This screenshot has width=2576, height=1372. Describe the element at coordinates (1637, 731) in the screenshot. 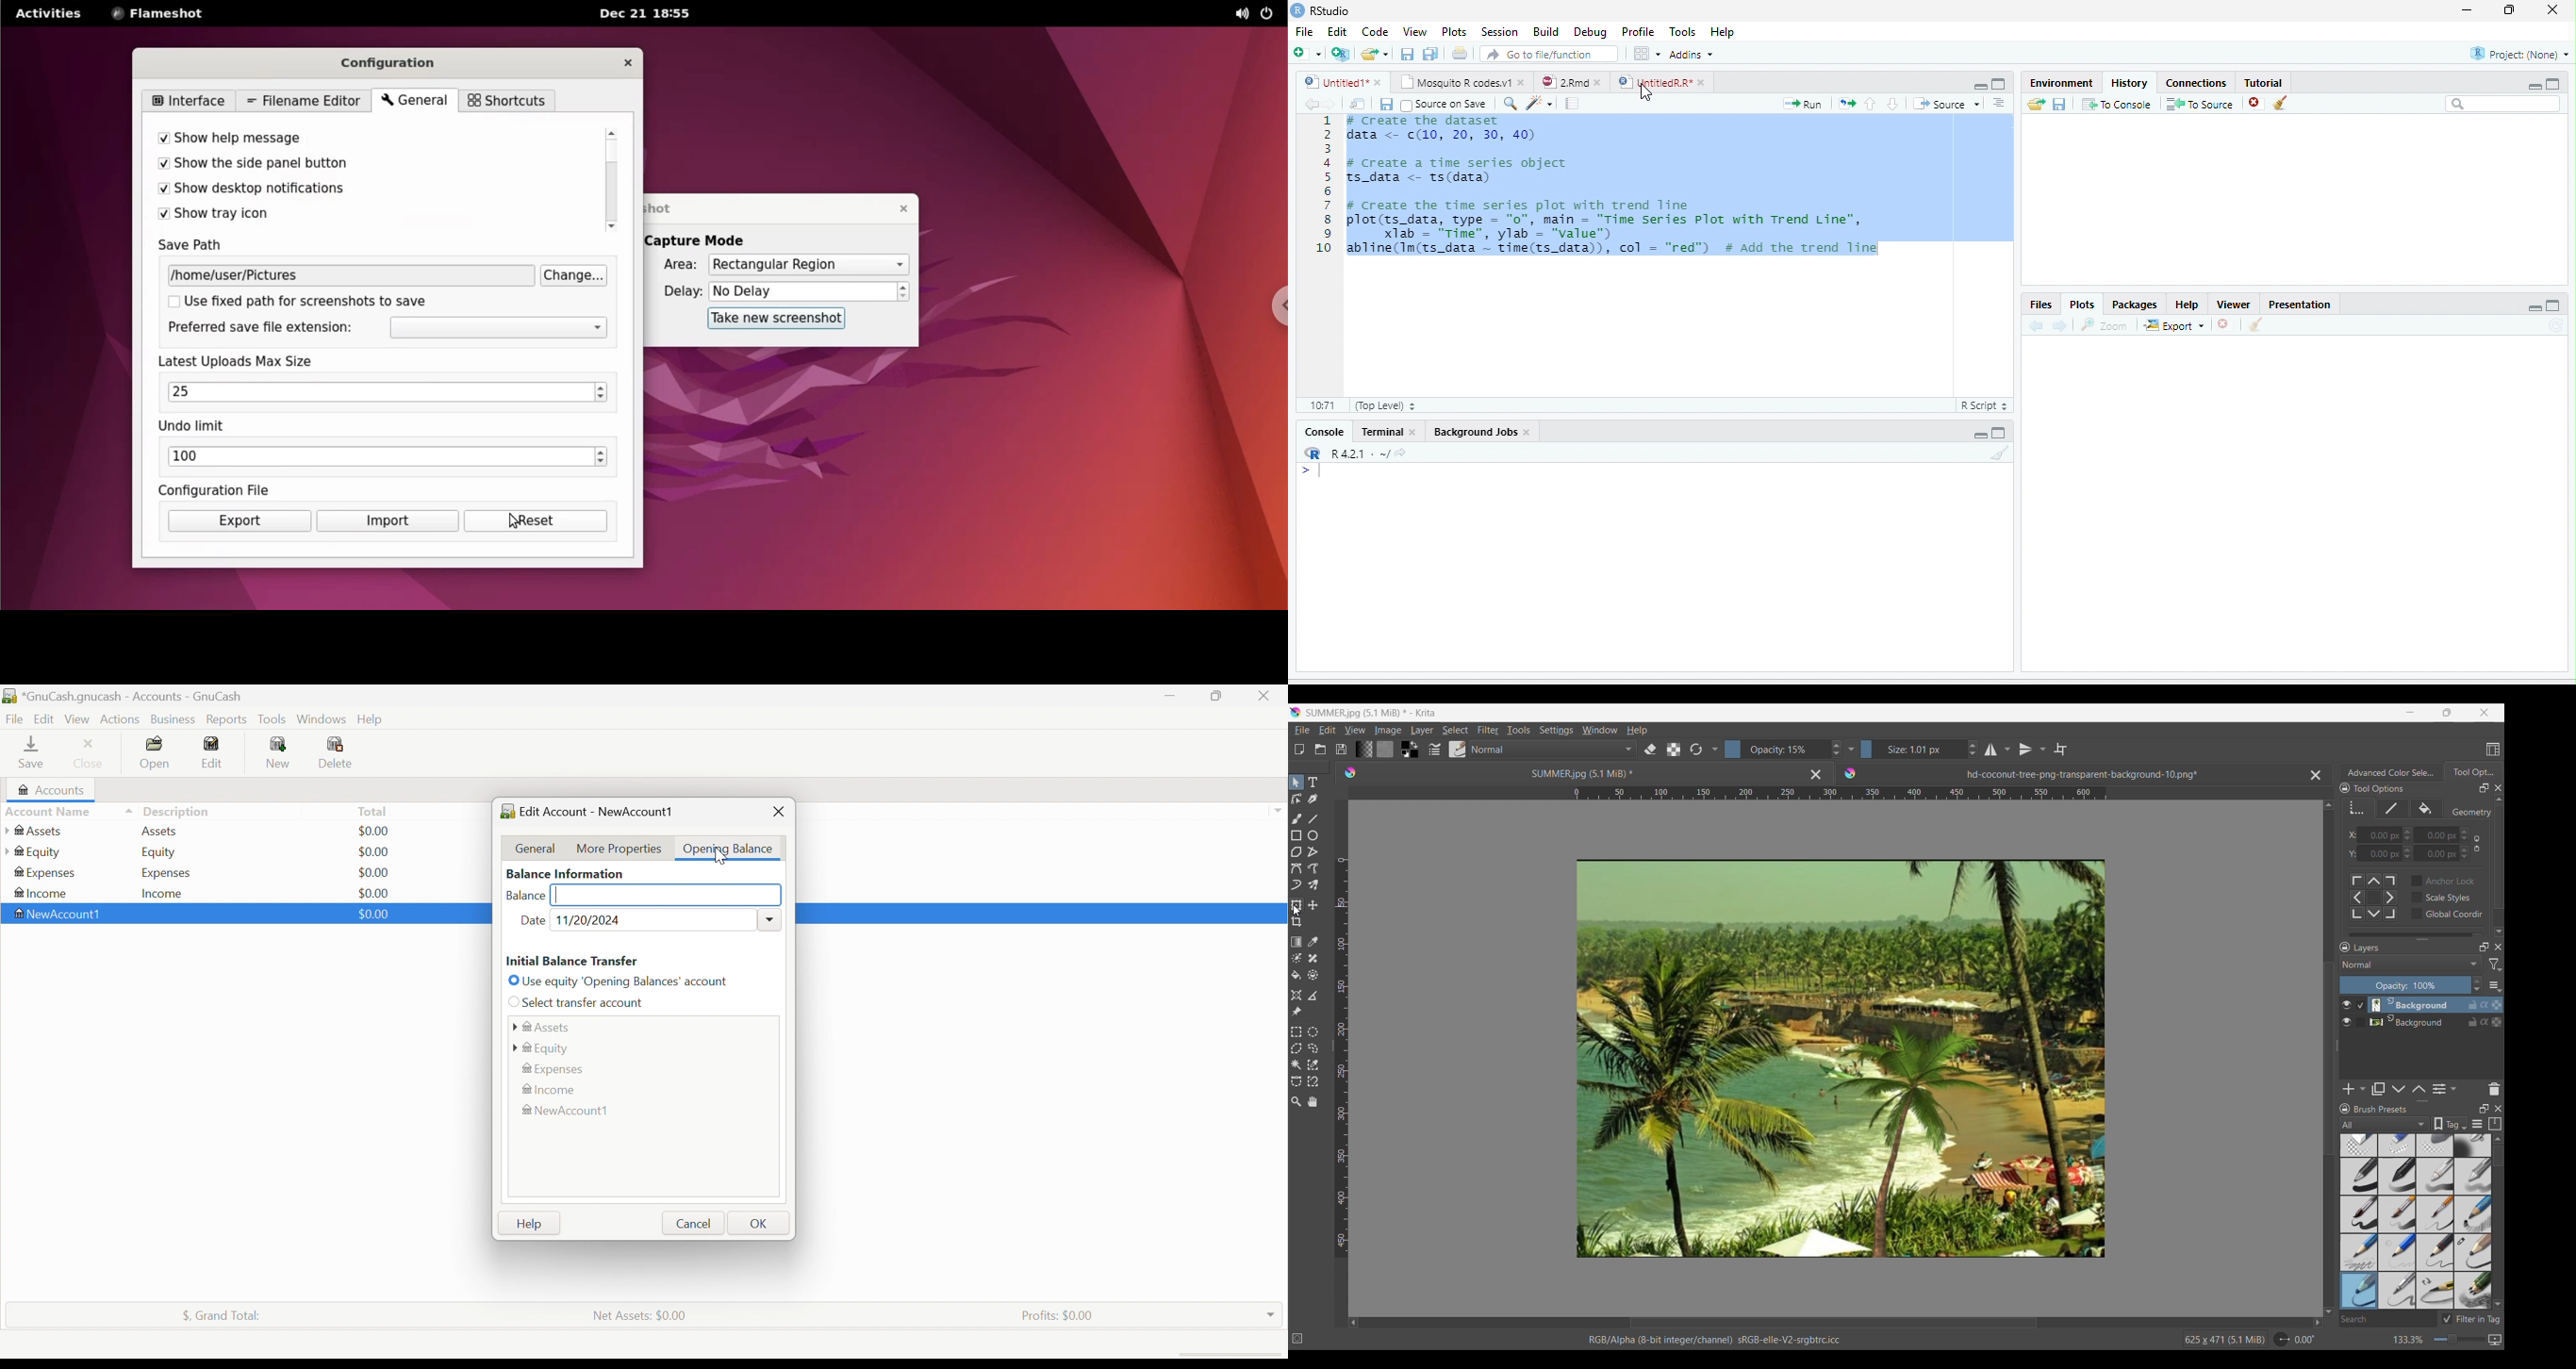

I see `Help` at that location.